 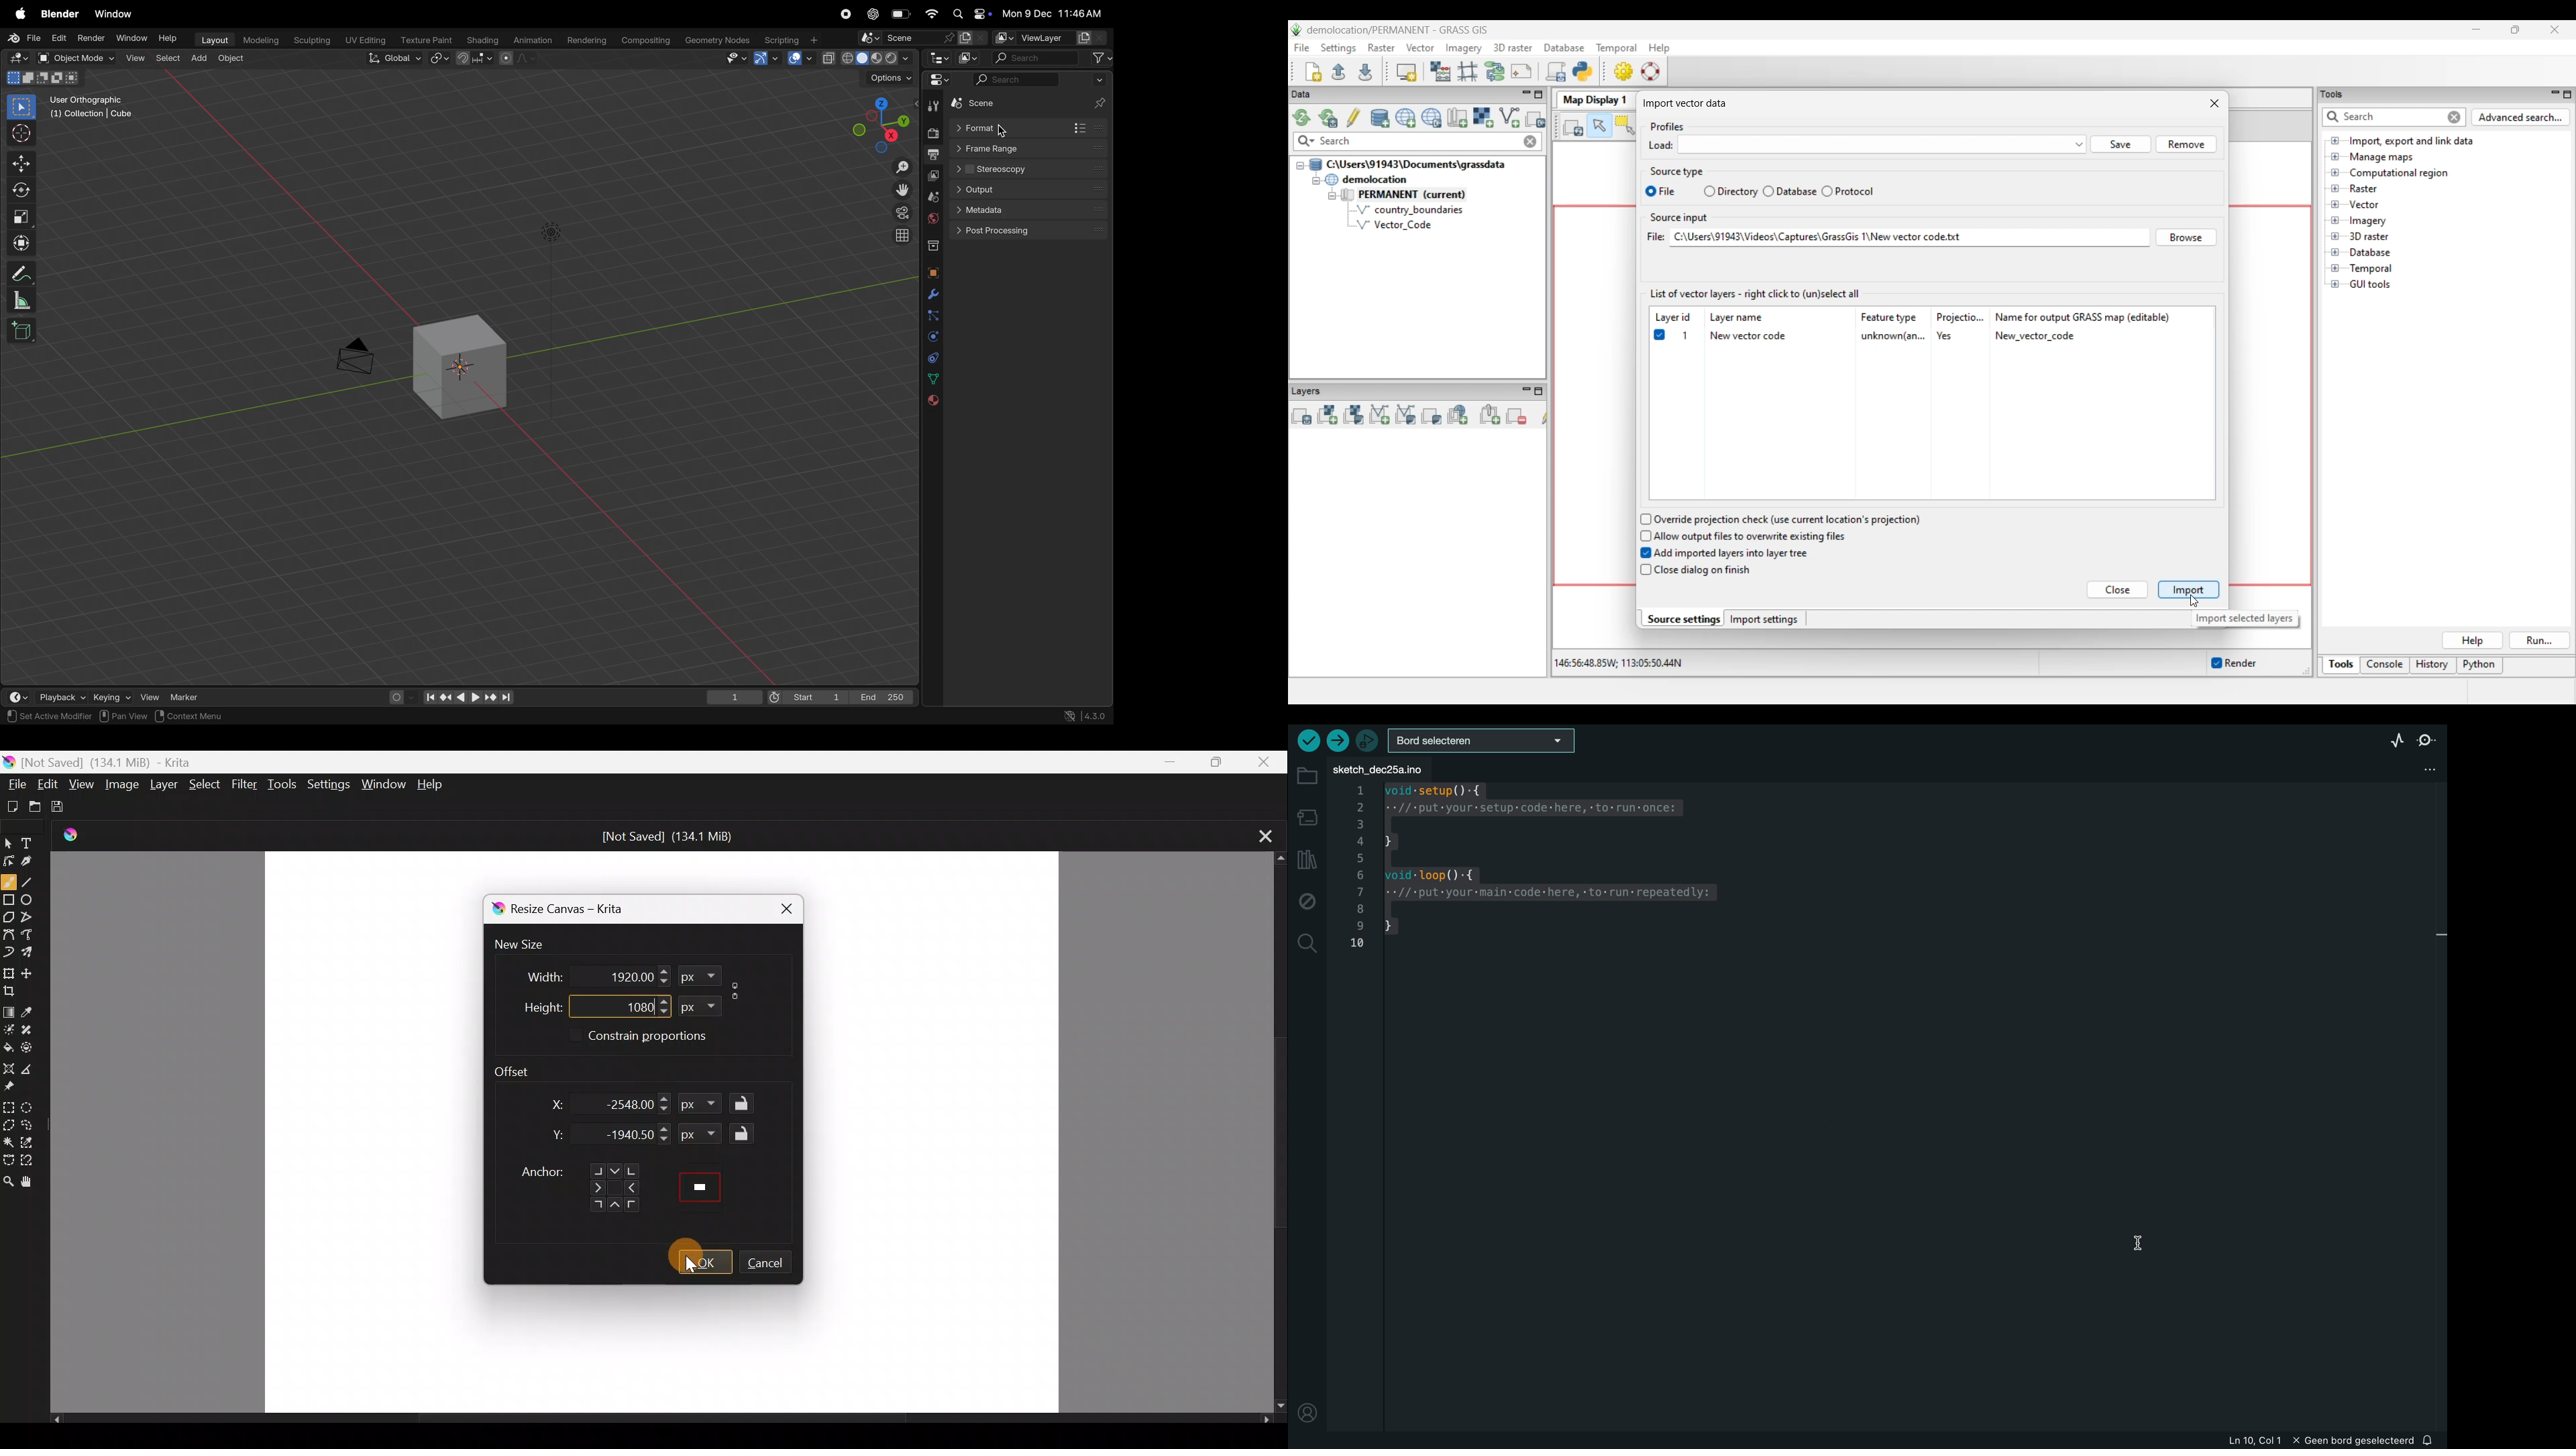 What do you see at coordinates (32, 1122) in the screenshot?
I see `Freehand selection tool` at bounding box center [32, 1122].